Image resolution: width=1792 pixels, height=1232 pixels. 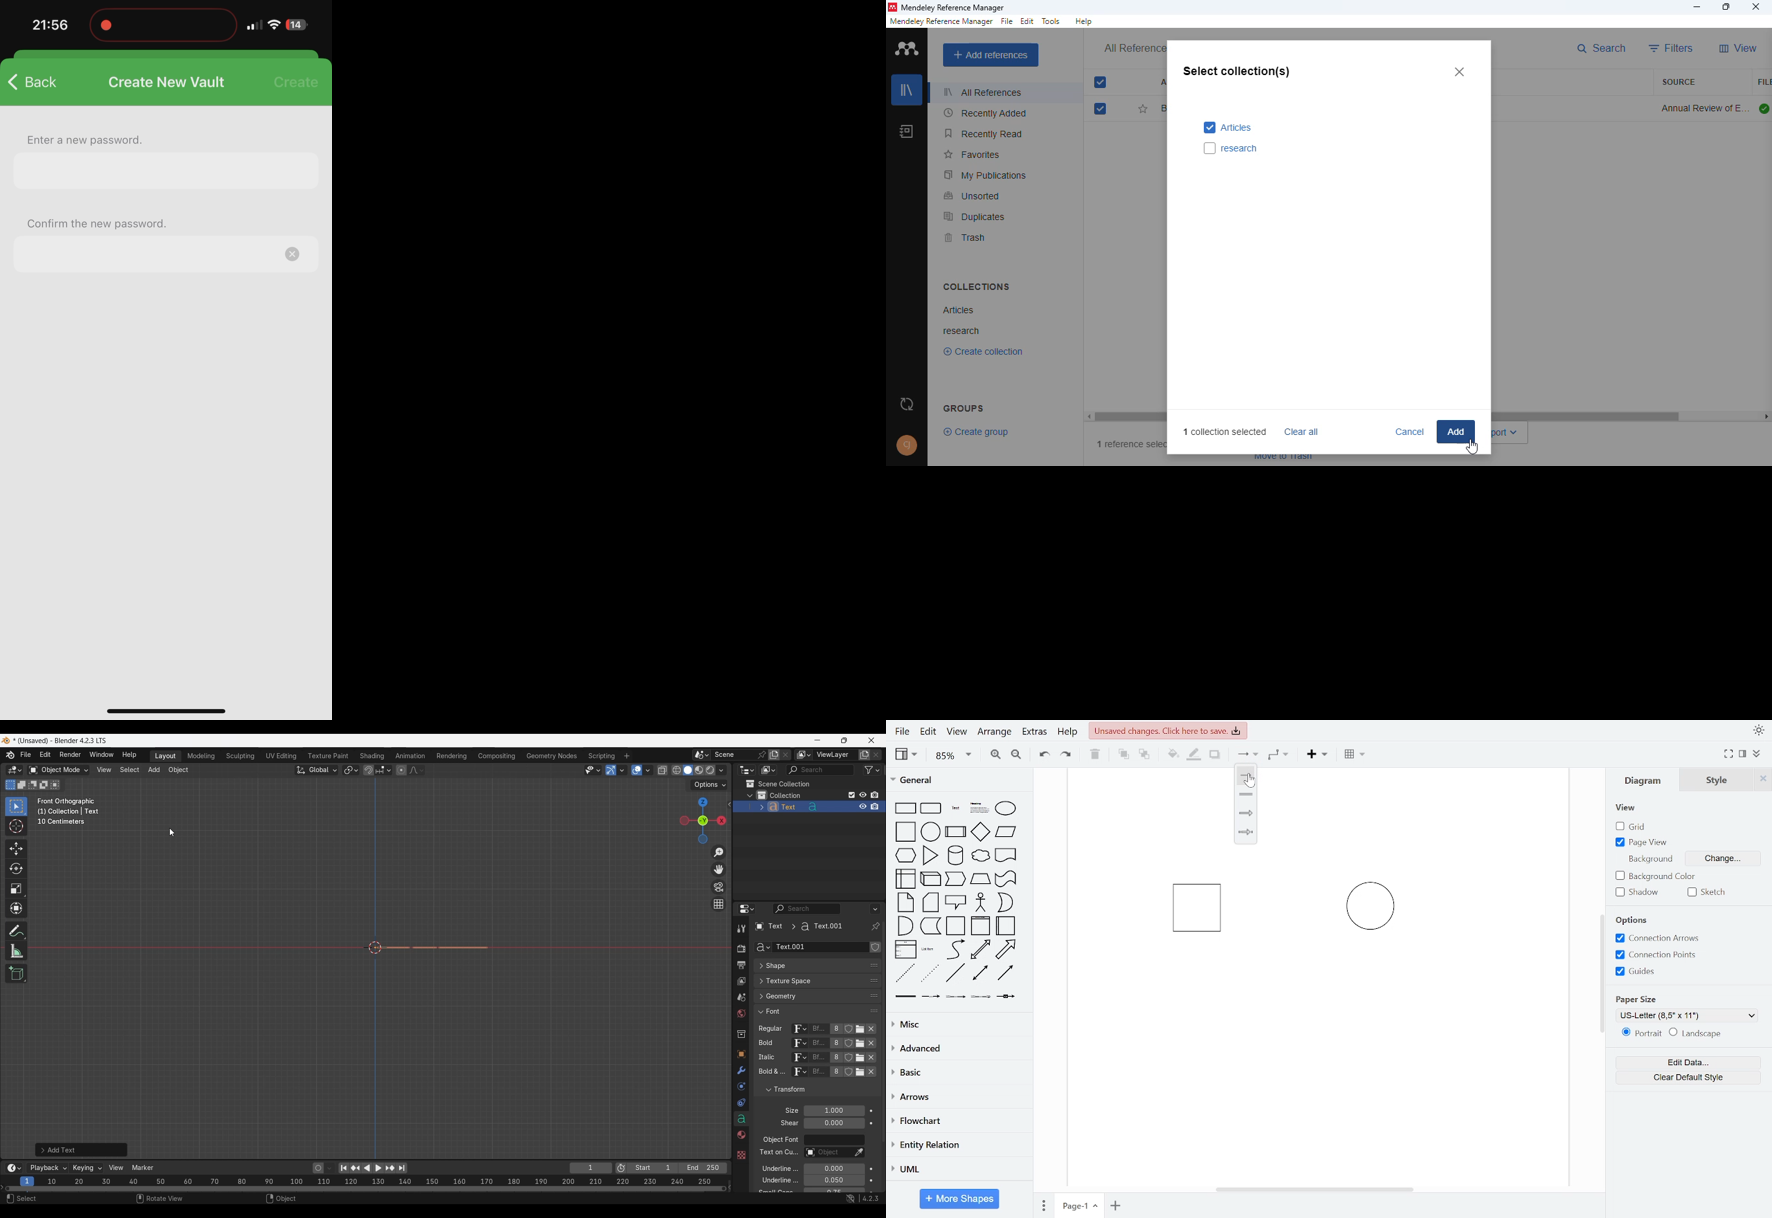 What do you see at coordinates (1240, 149) in the screenshot?
I see `research` at bounding box center [1240, 149].